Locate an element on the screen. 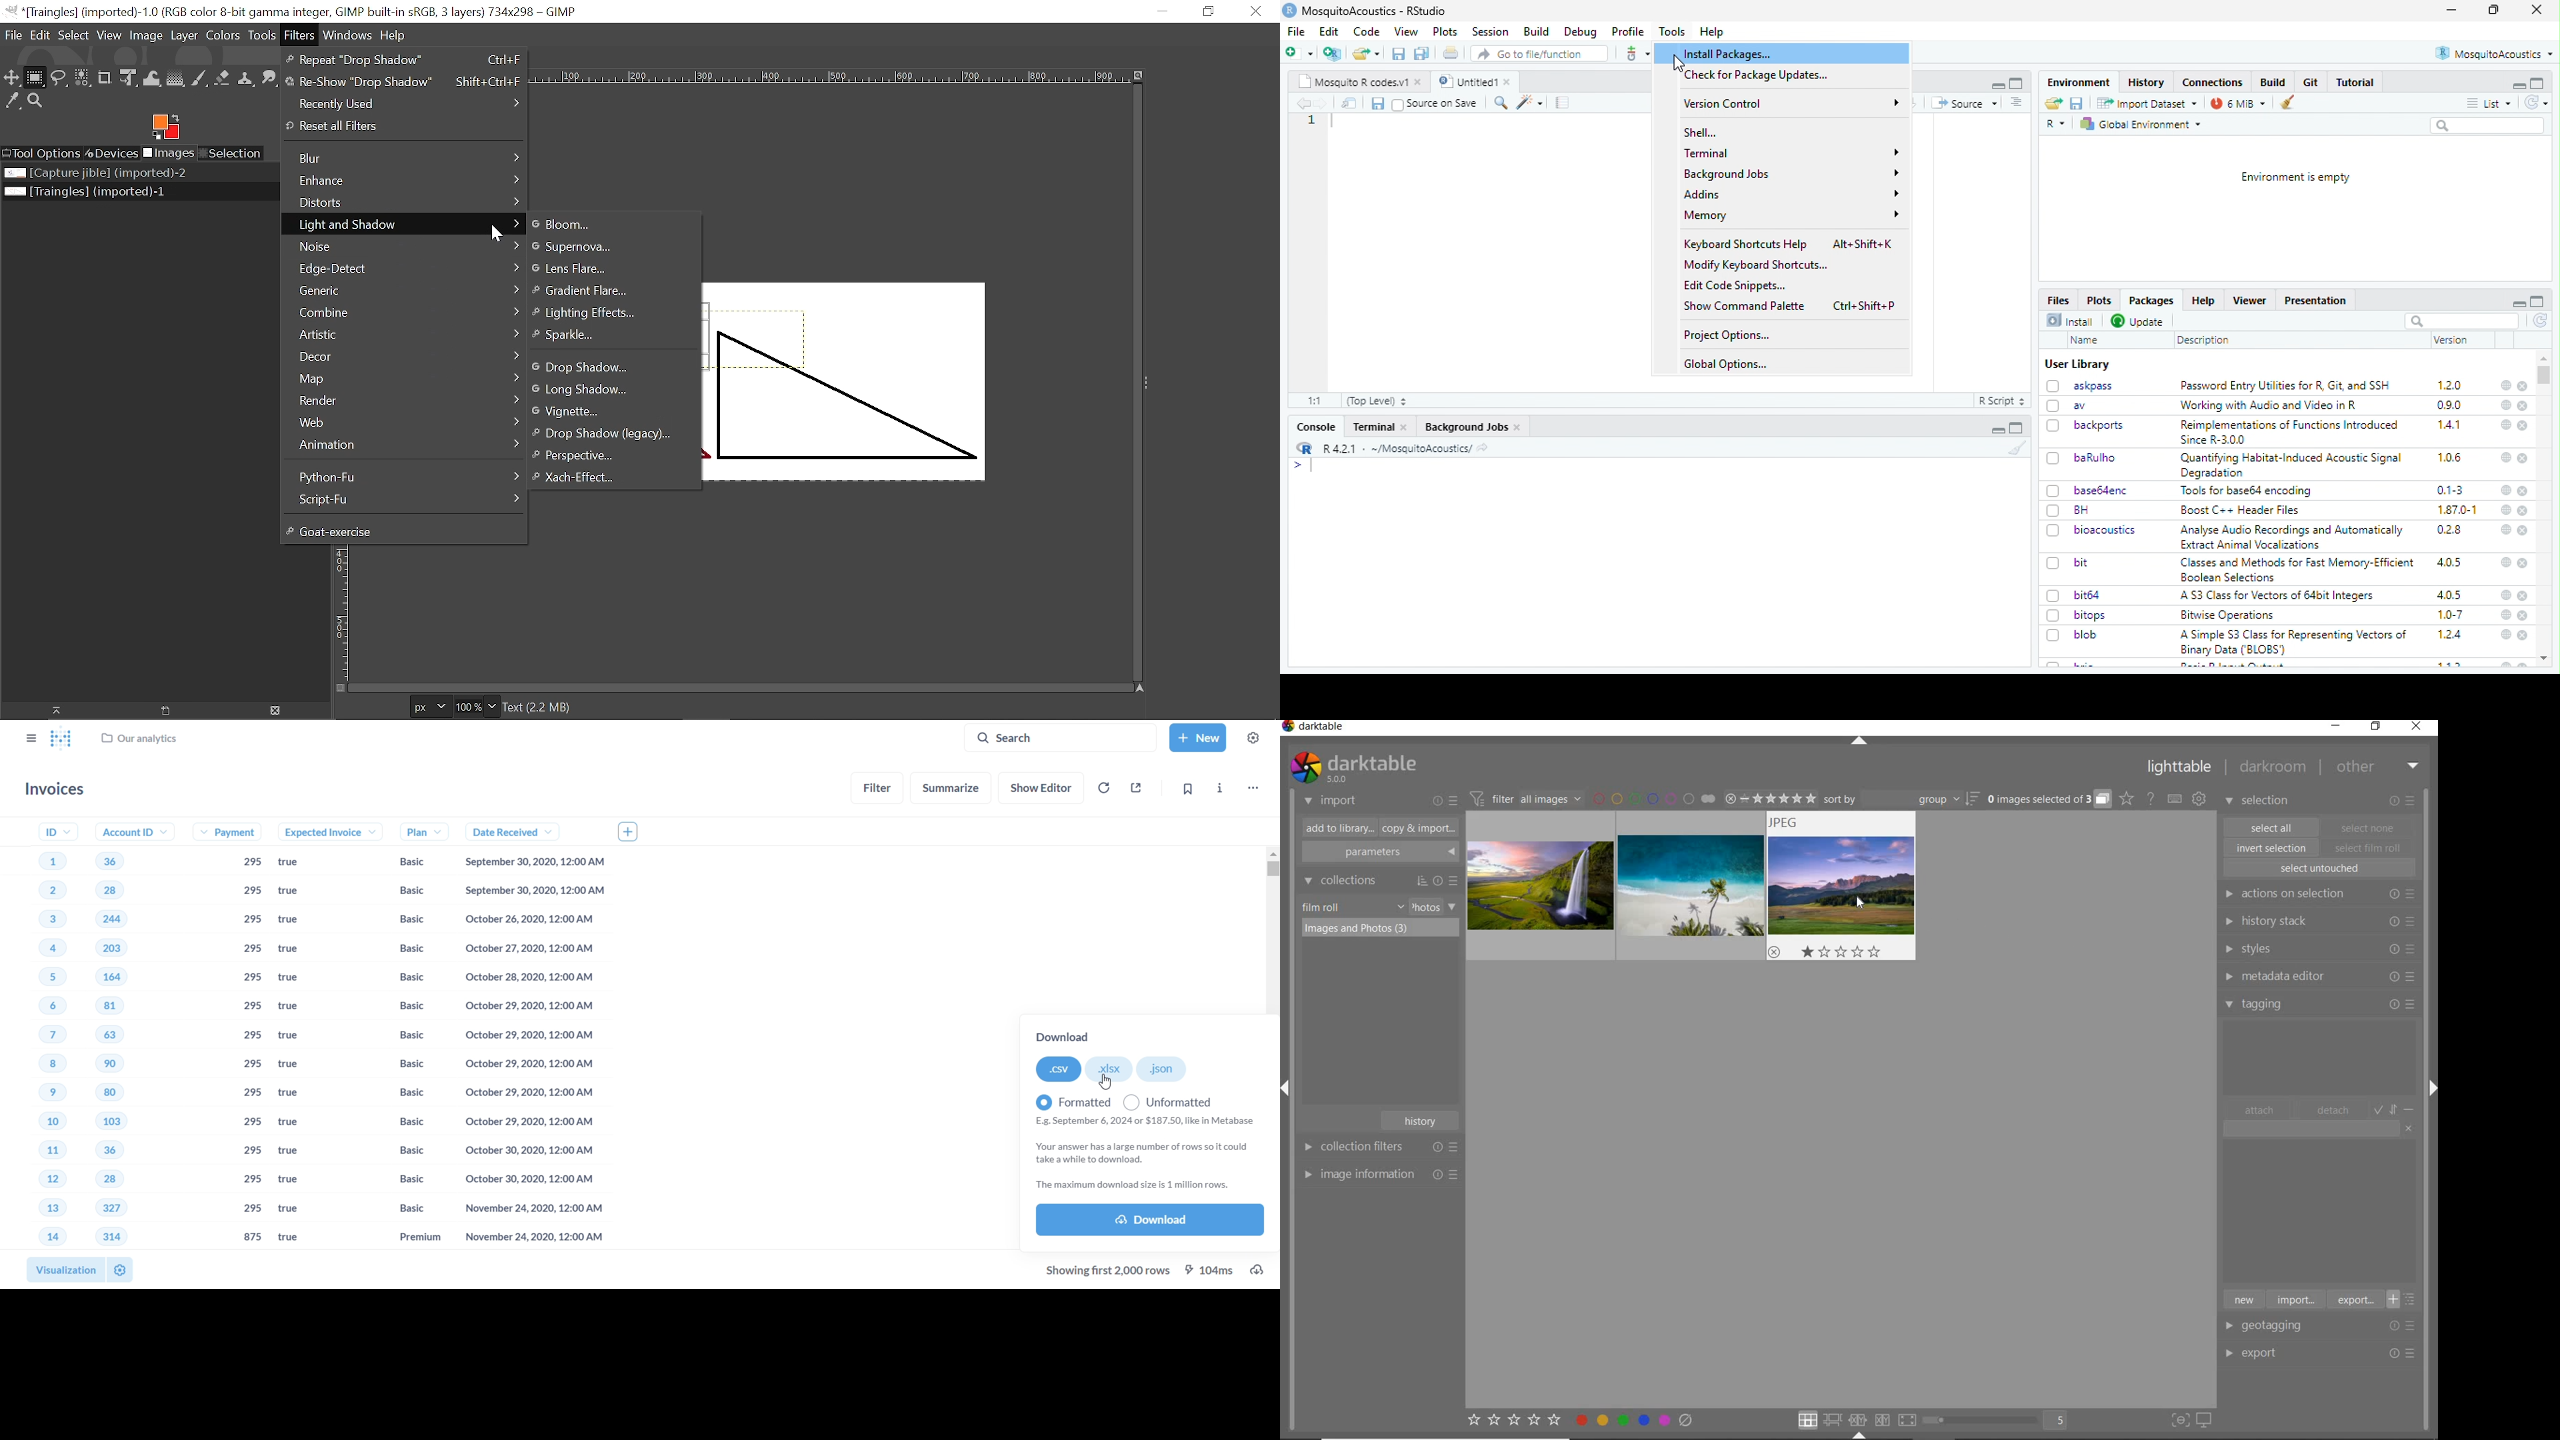  web is located at coordinates (2507, 635).